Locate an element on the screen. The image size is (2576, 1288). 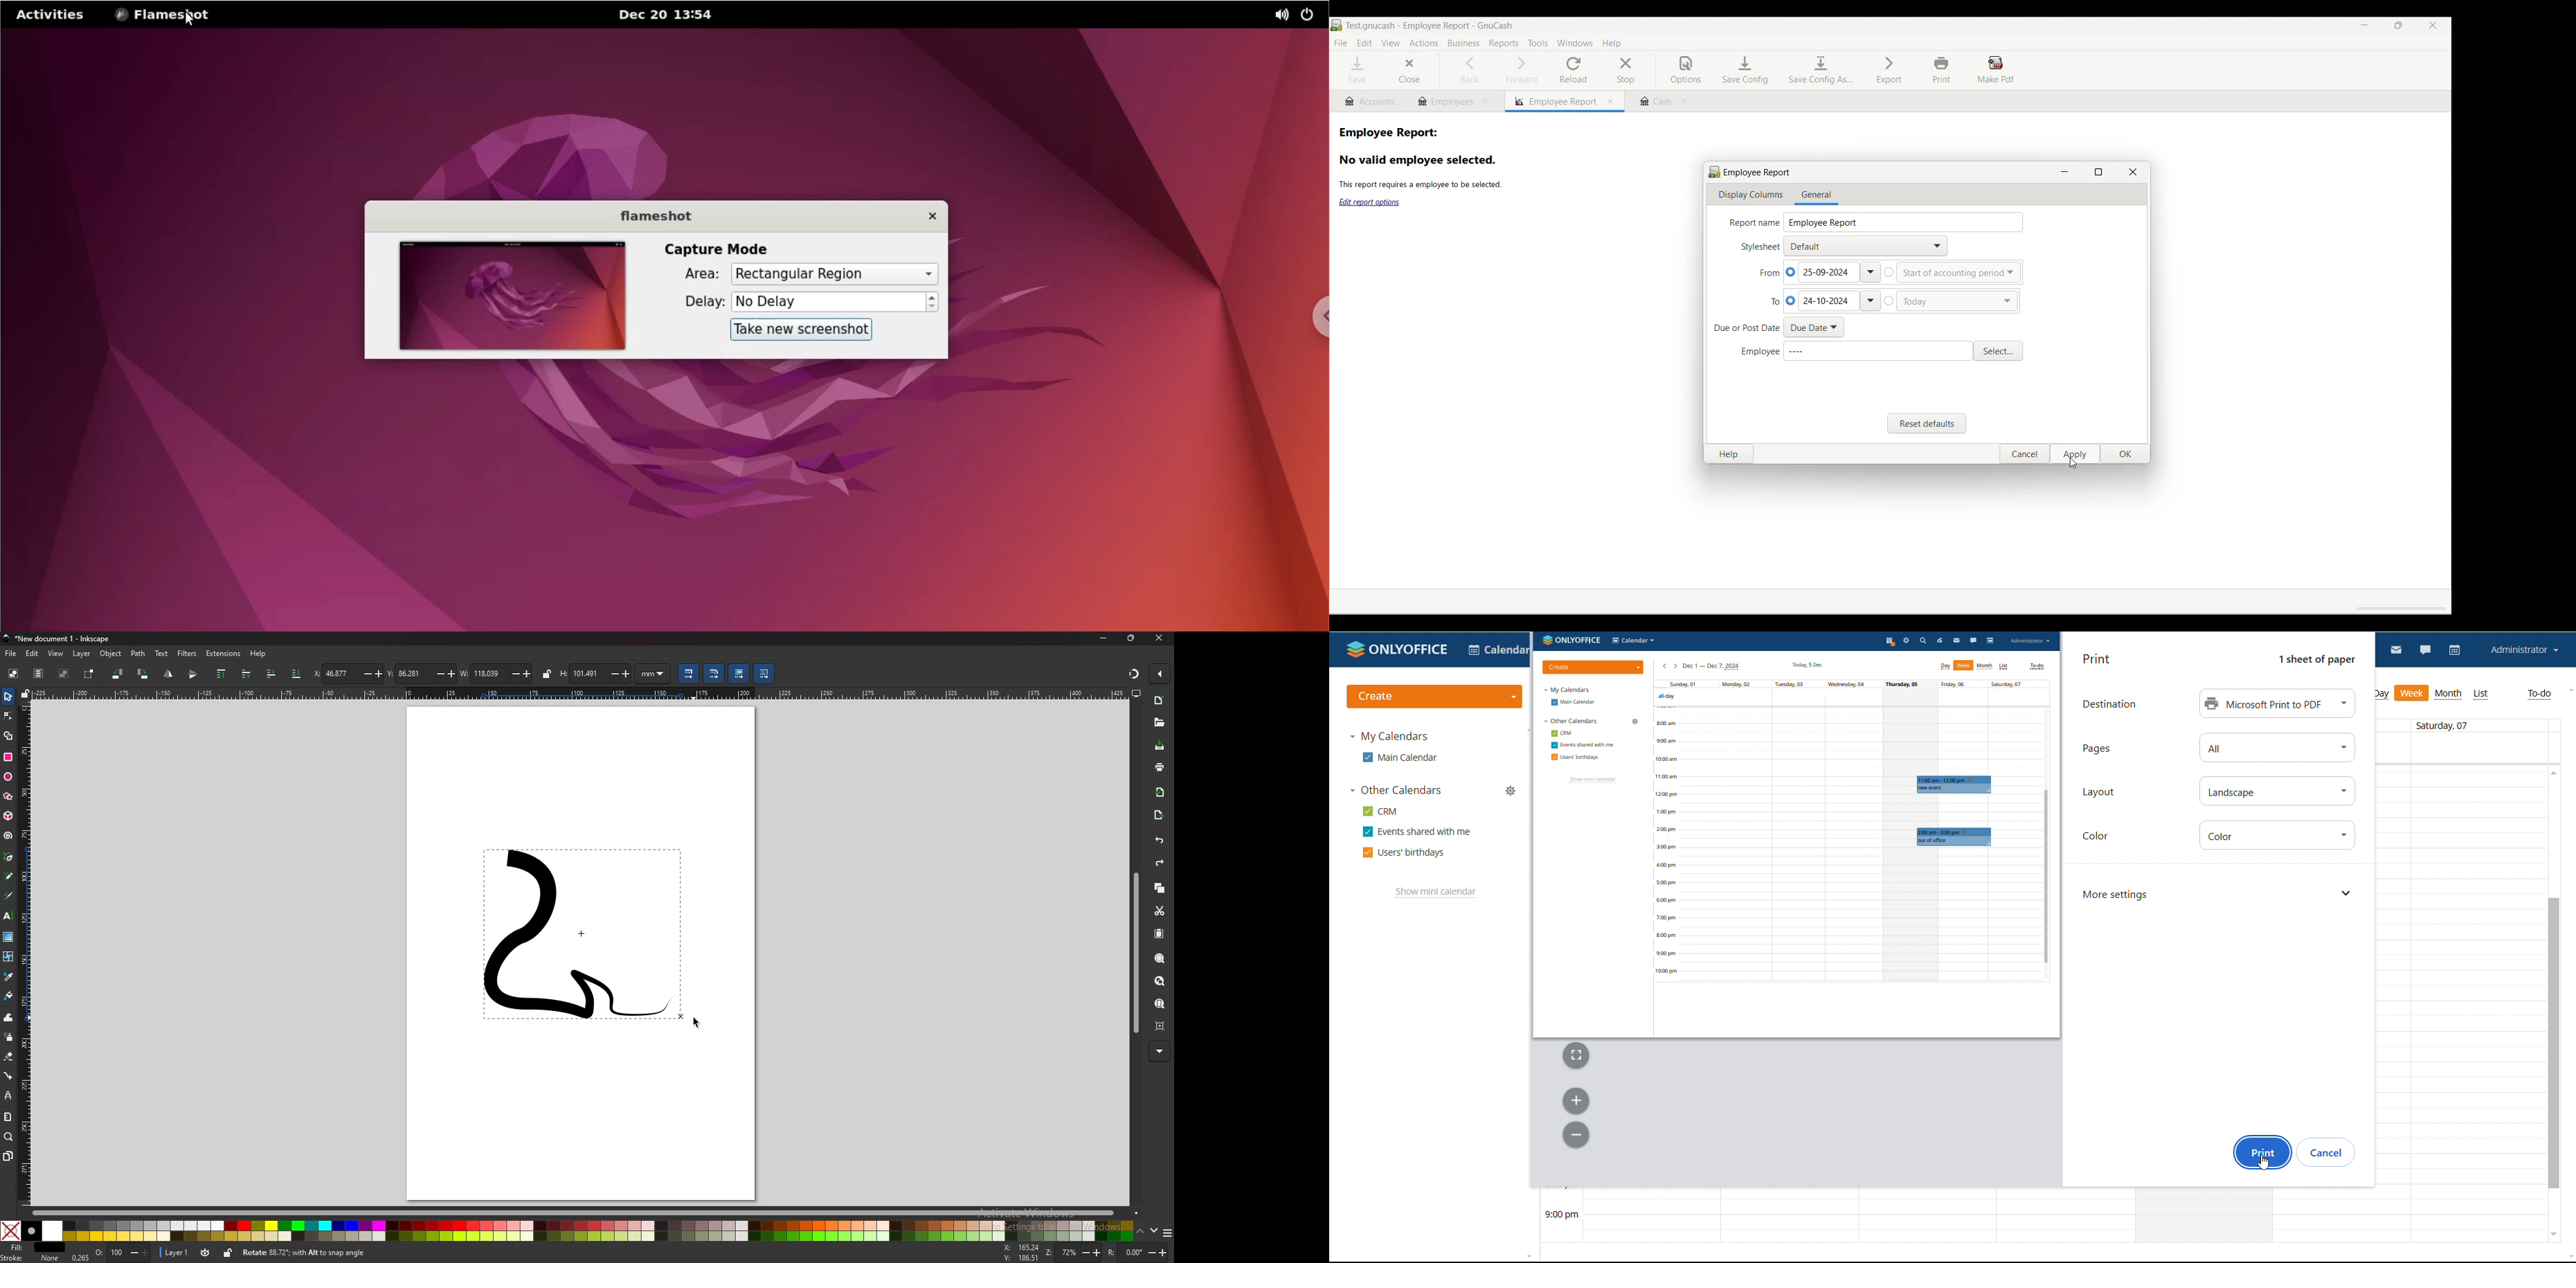
object is located at coordinates (111, 654).